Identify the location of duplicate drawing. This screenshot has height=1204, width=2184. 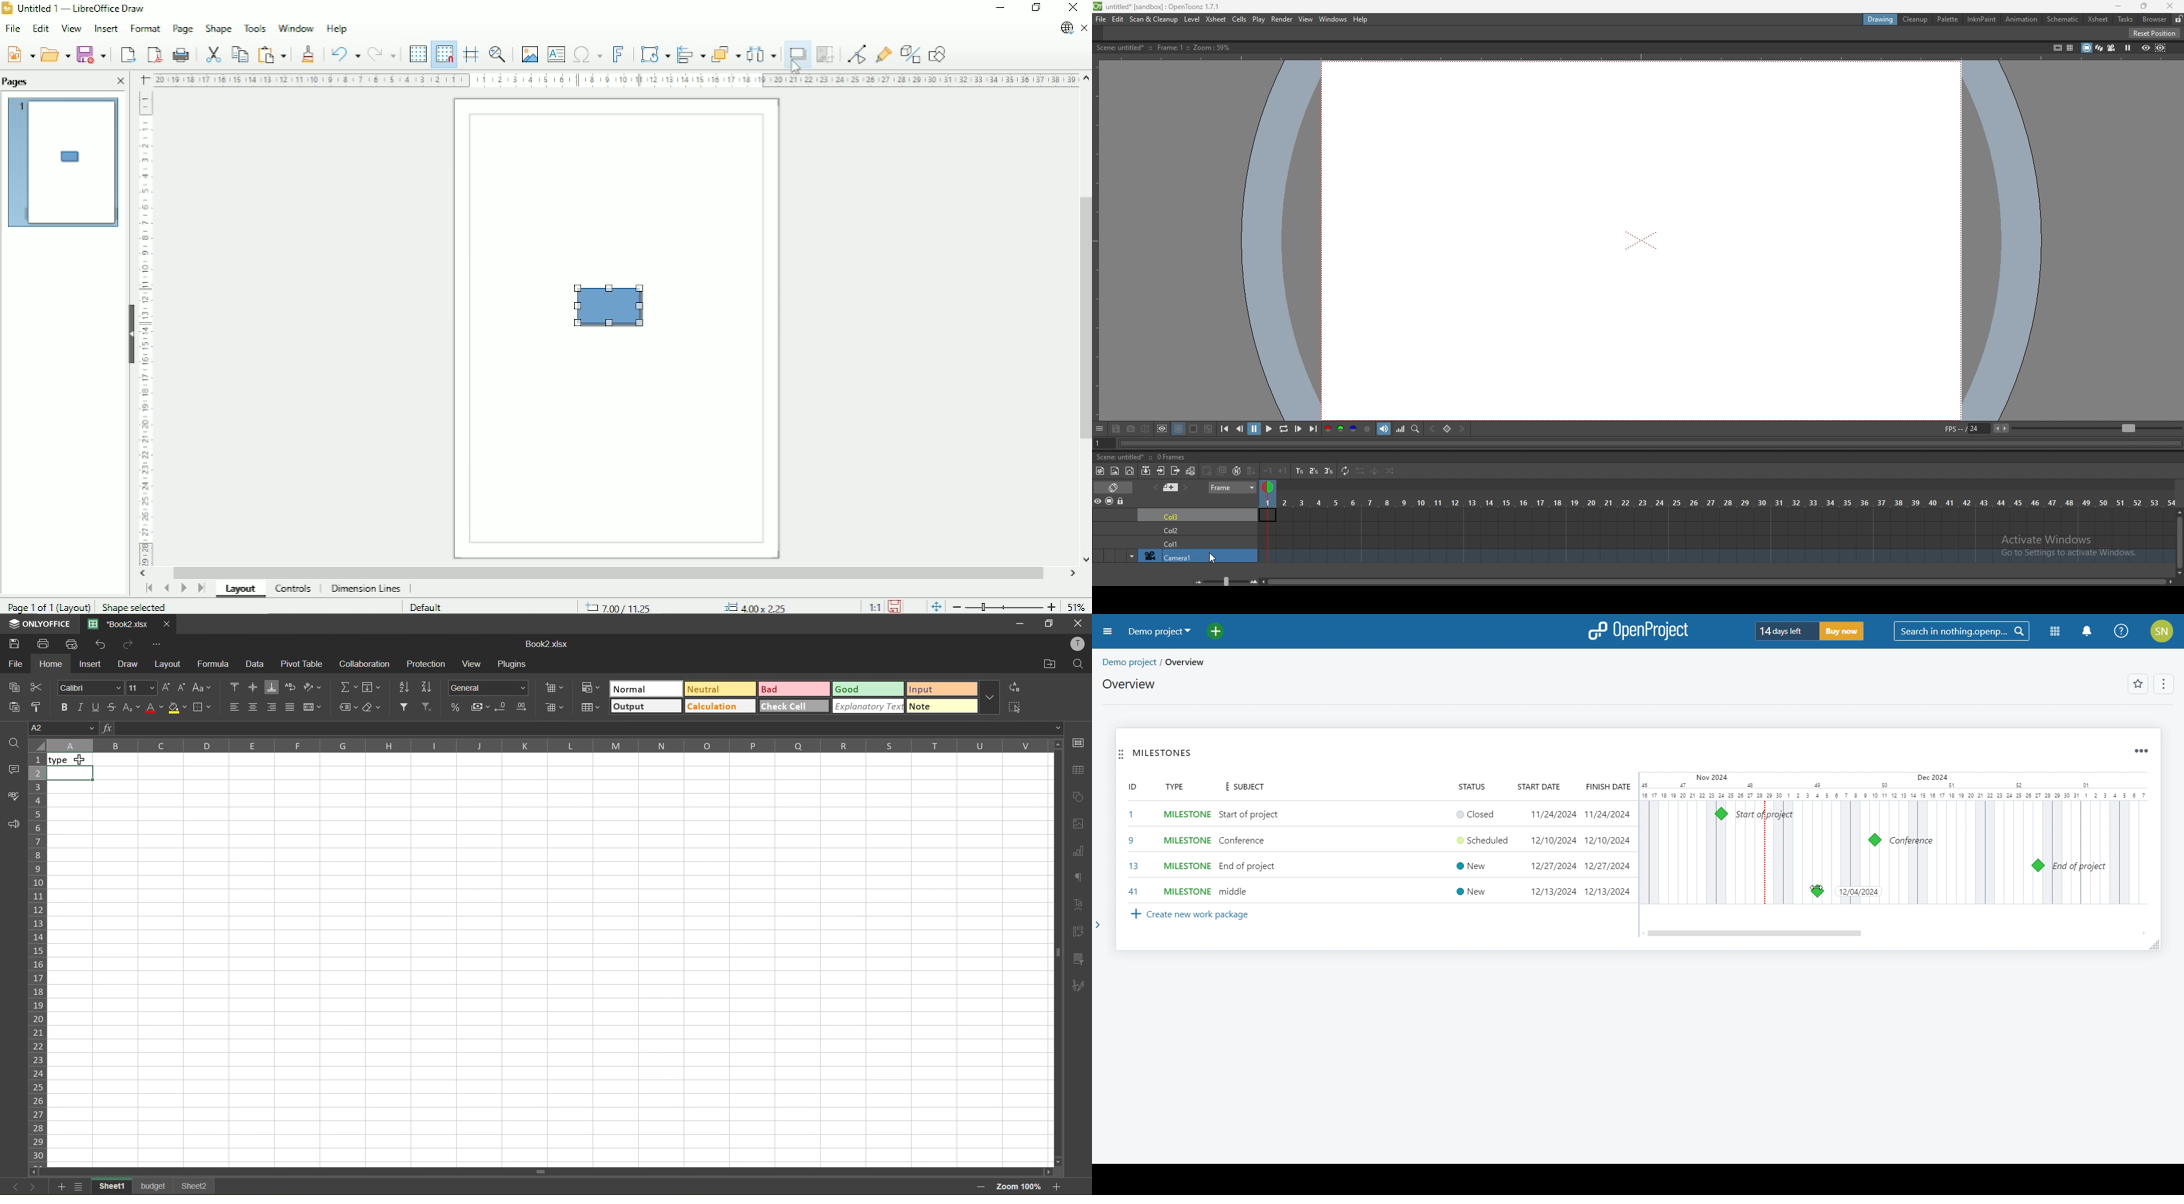
(1223, 471).